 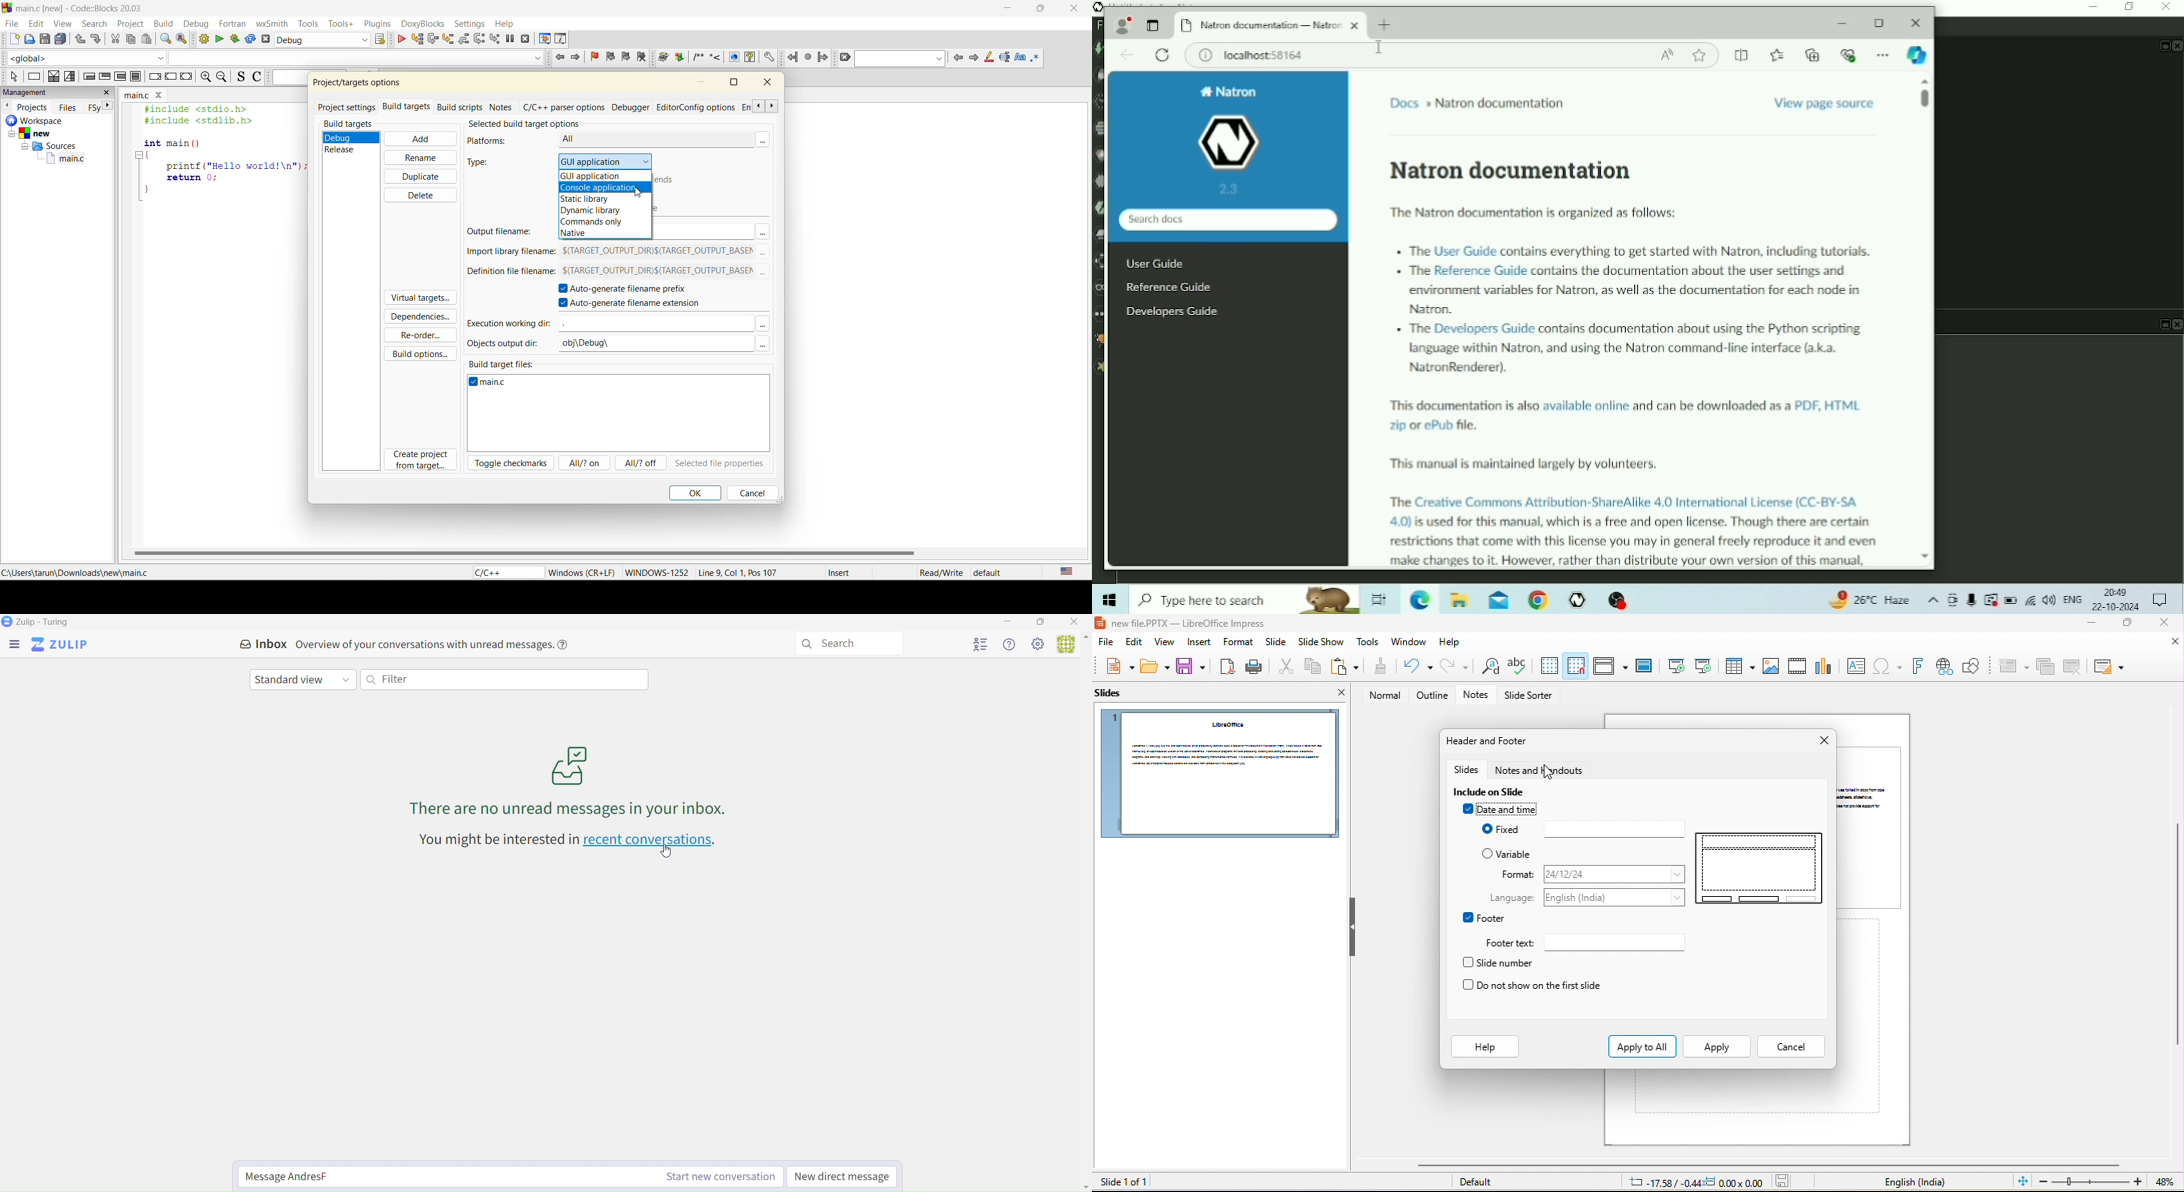 I want to click on slide show, so click(x=1321, y=644).